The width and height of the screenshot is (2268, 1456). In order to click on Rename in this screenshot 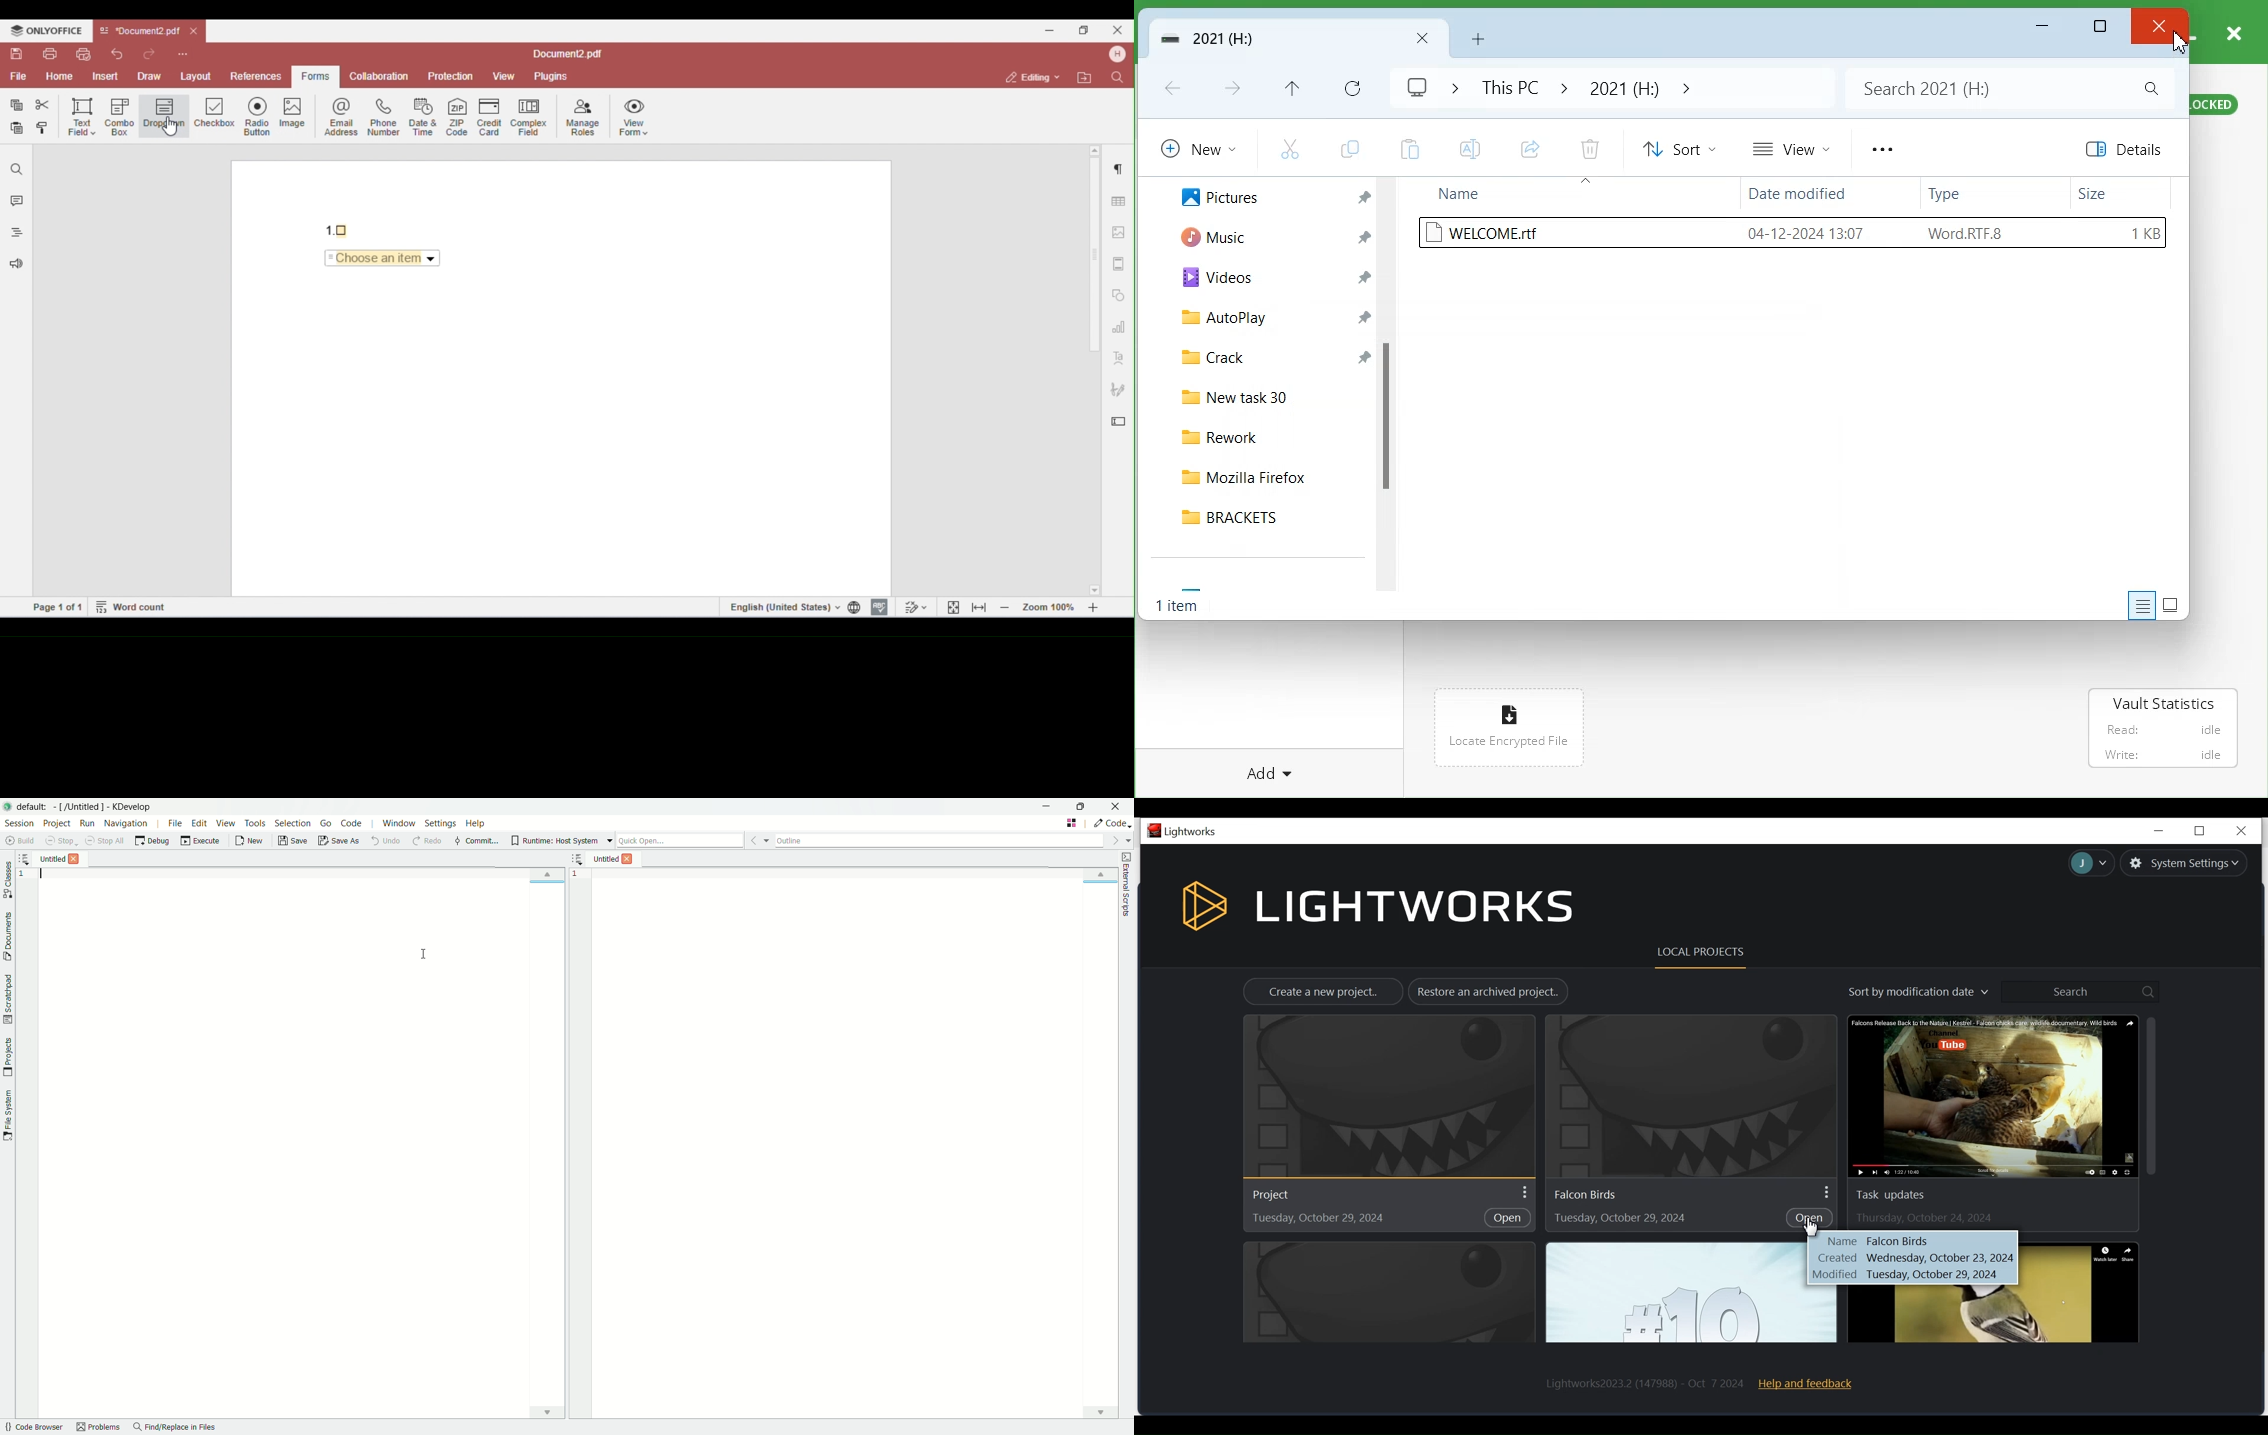, I will do `click(1468, 148)`.